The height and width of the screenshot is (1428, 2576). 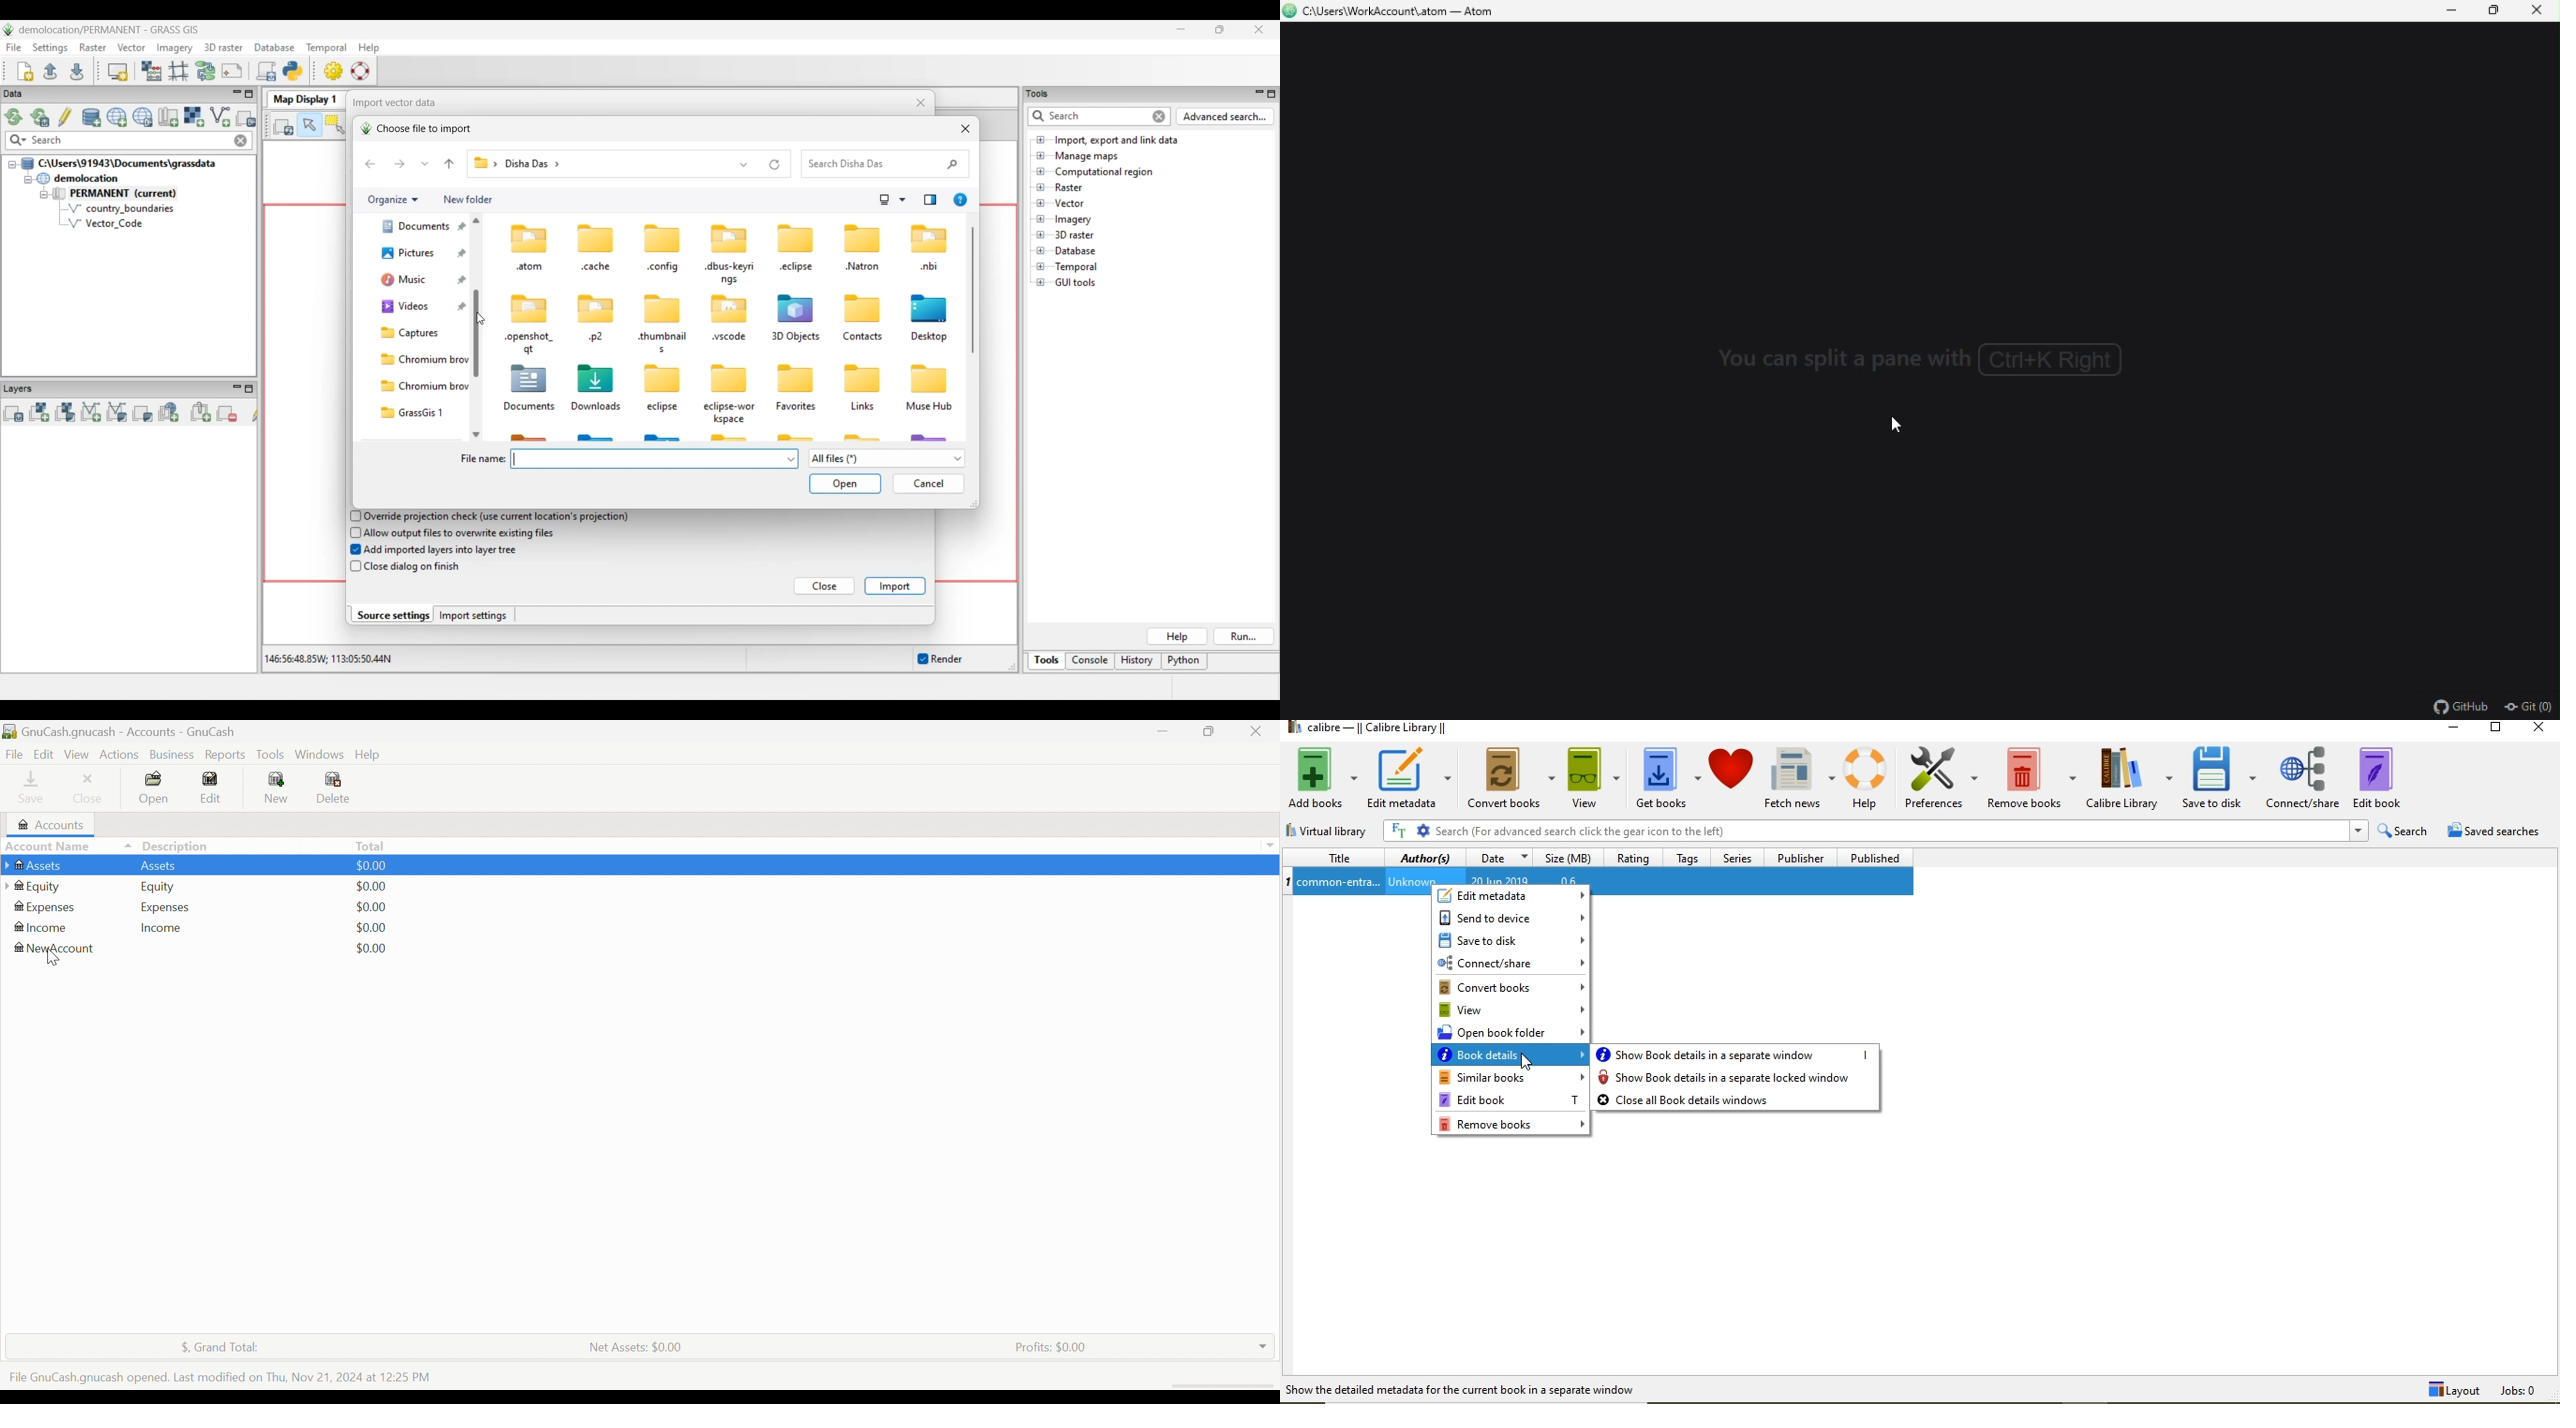 What do you see at coordinates (211, 788) in the screenshot?
I see `Edit` at bounding box center [211, 788].